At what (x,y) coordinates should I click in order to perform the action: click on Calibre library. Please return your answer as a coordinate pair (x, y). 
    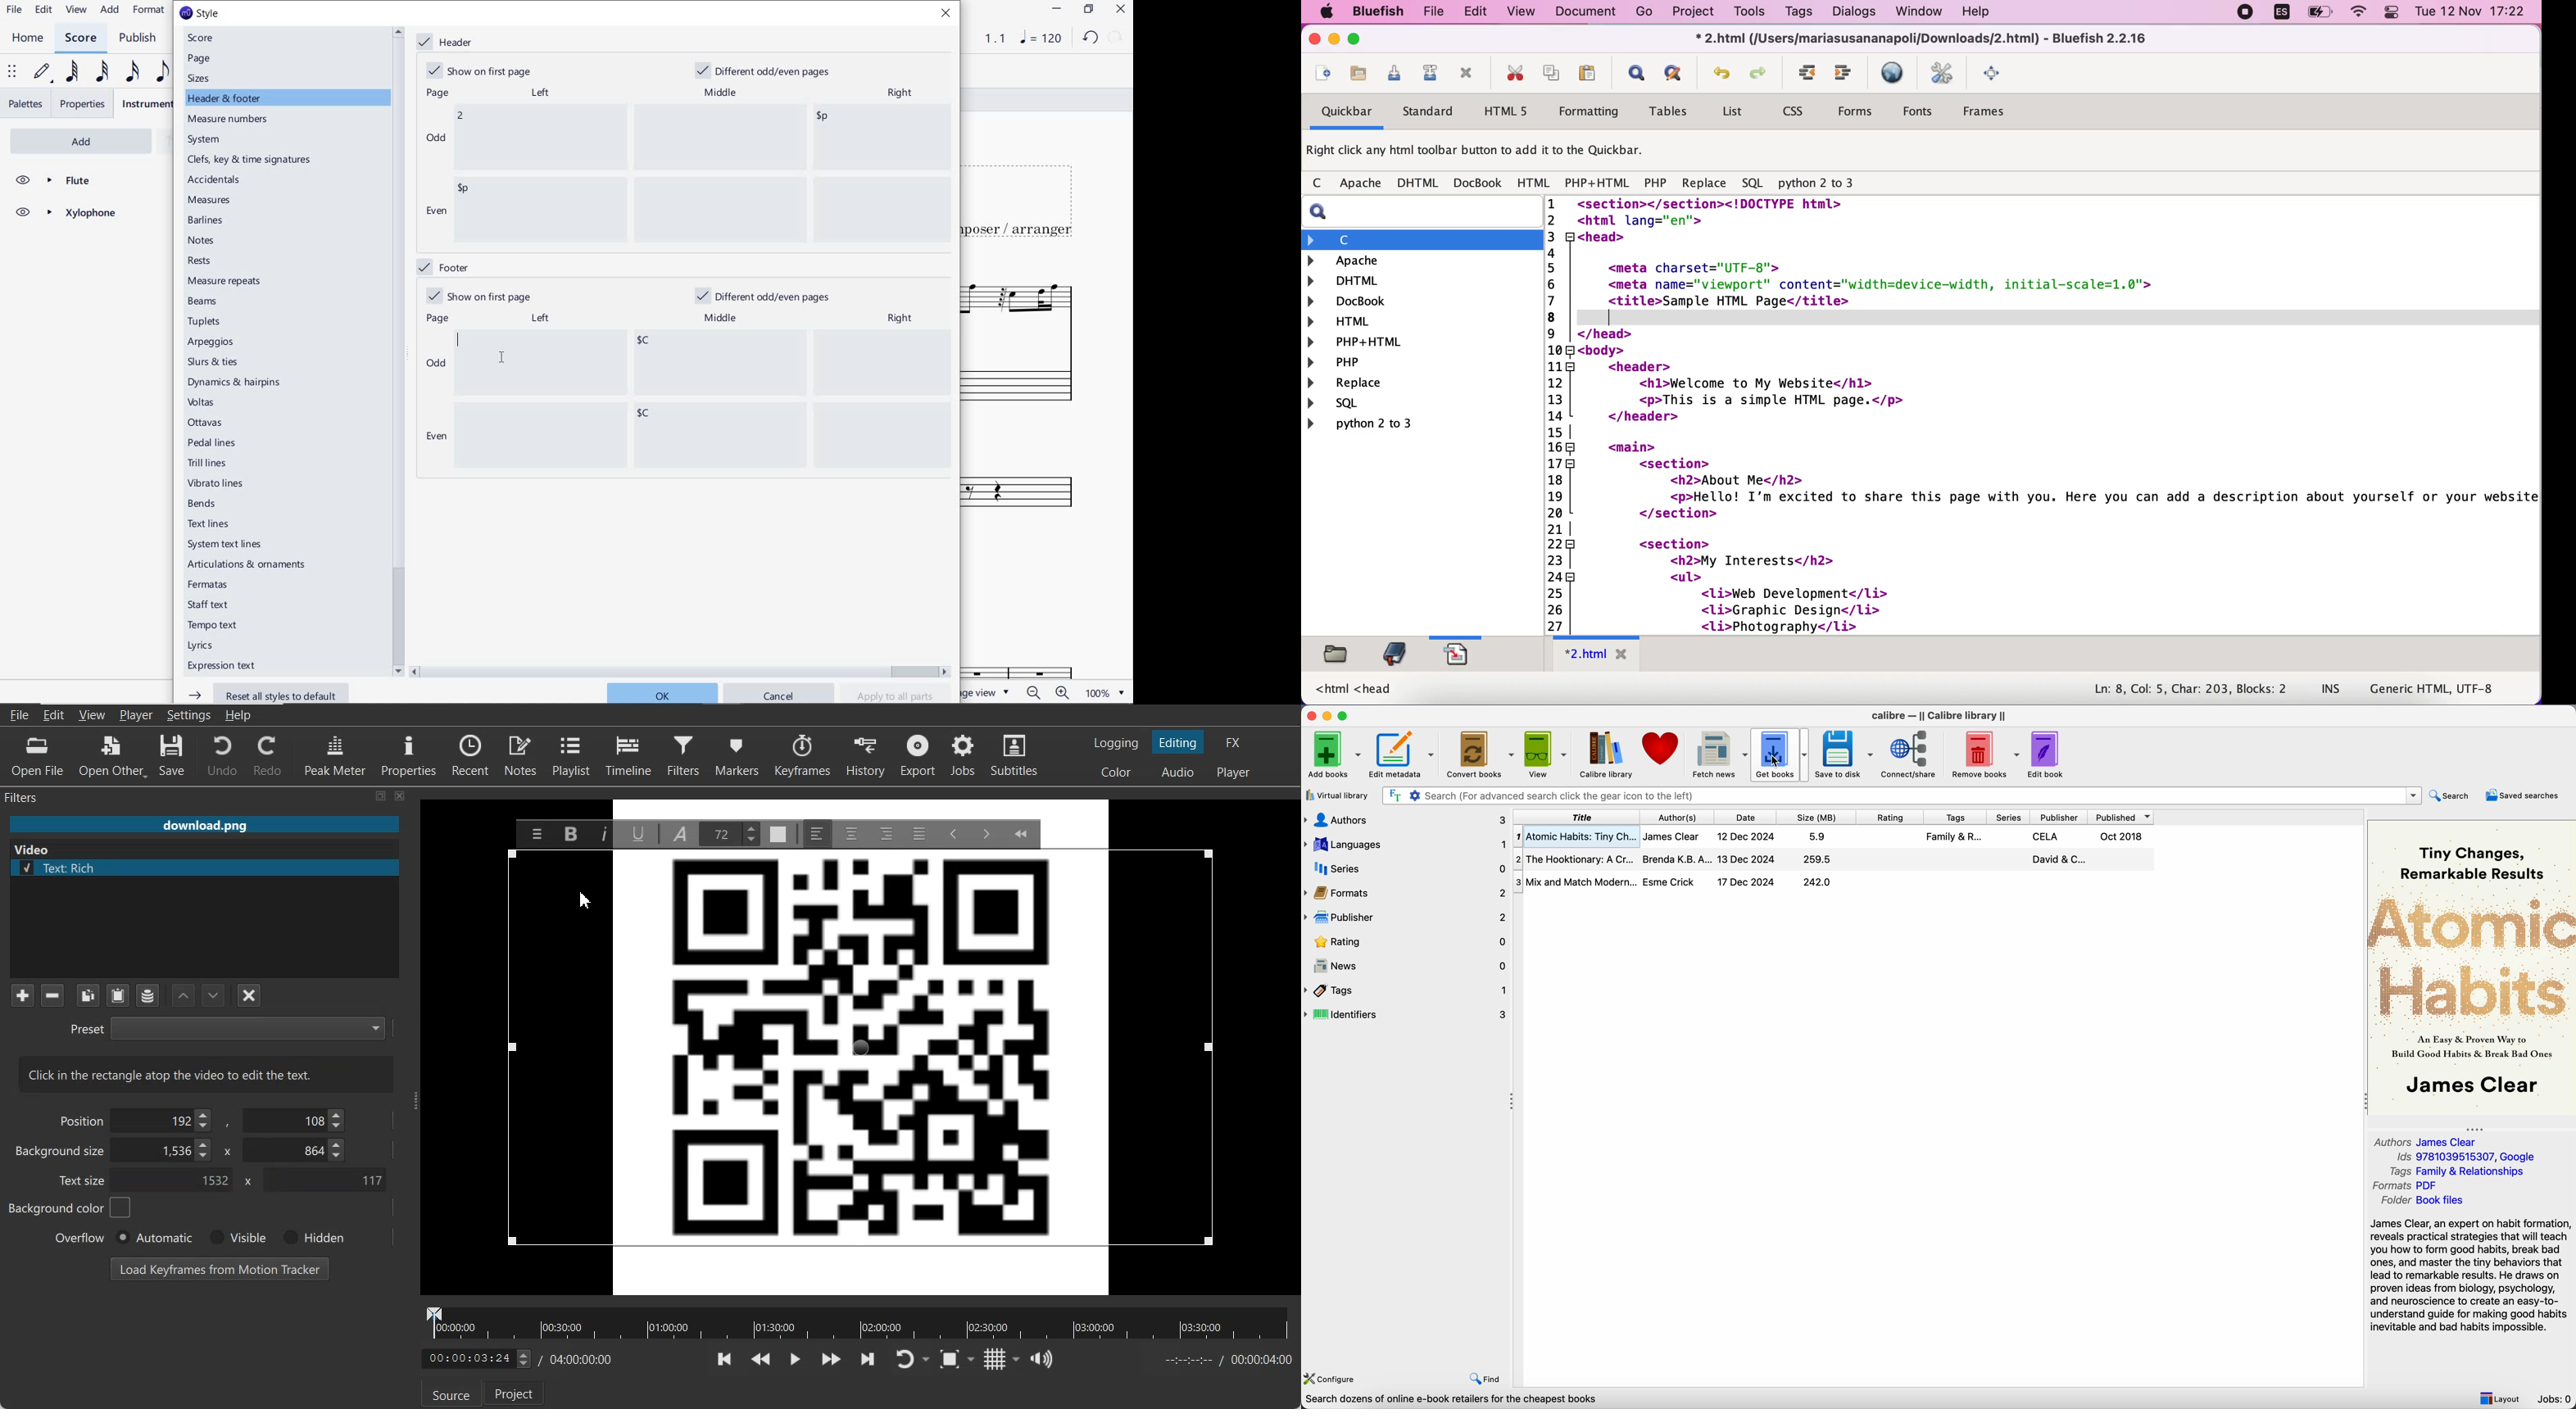
    Looking at the image, I should click on (1604, 754).